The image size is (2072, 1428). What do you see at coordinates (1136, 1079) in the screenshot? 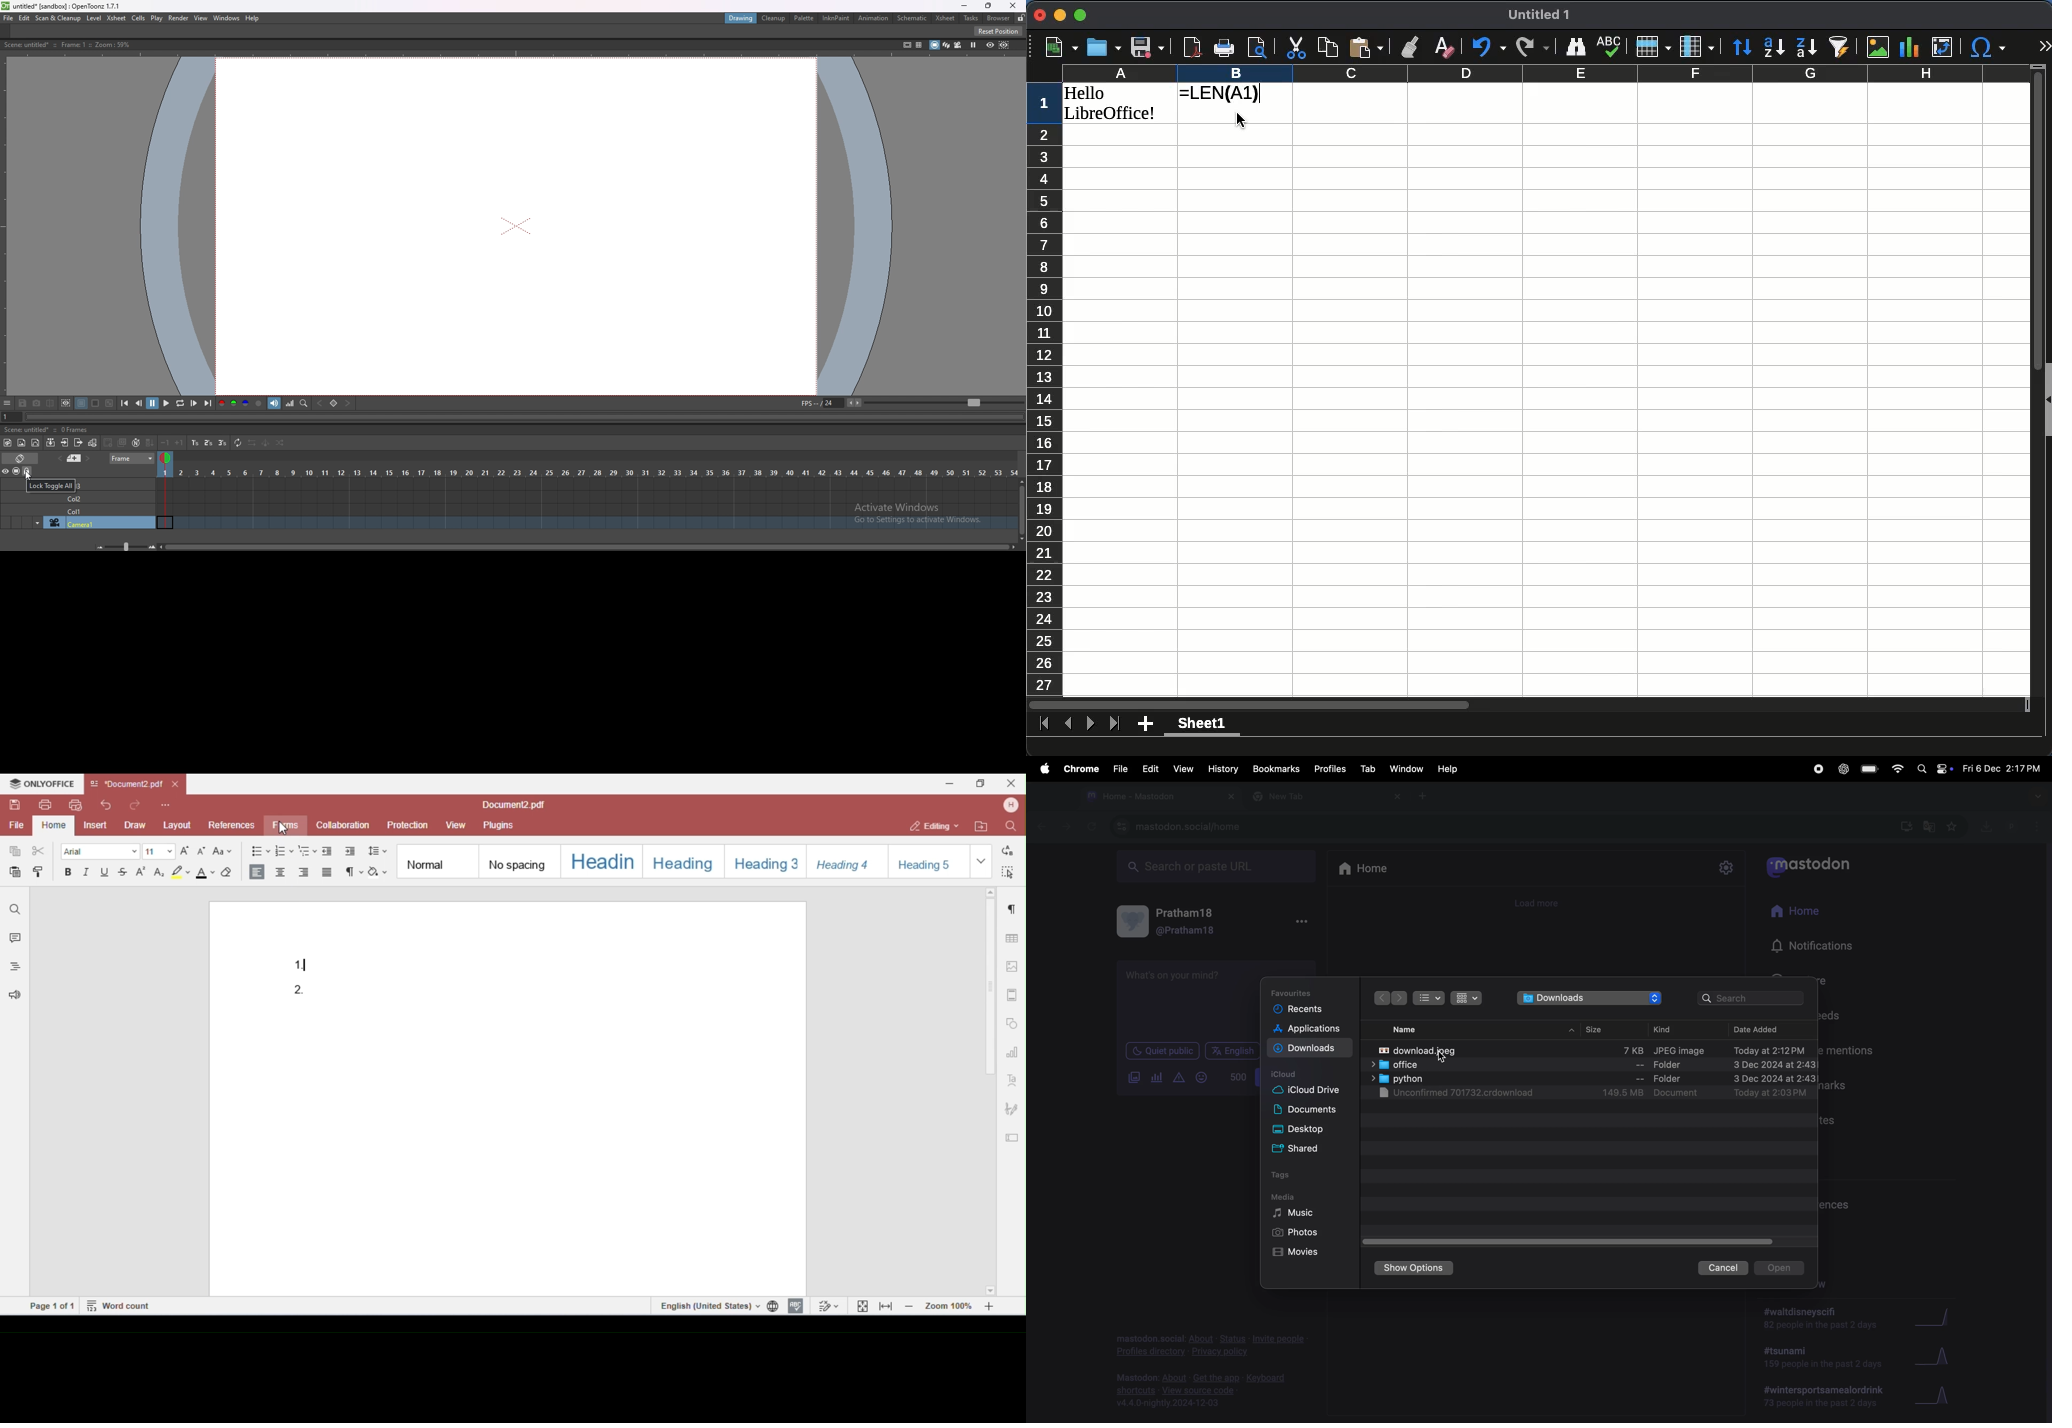
I see `add image` at bounding box center [1136, 1079].